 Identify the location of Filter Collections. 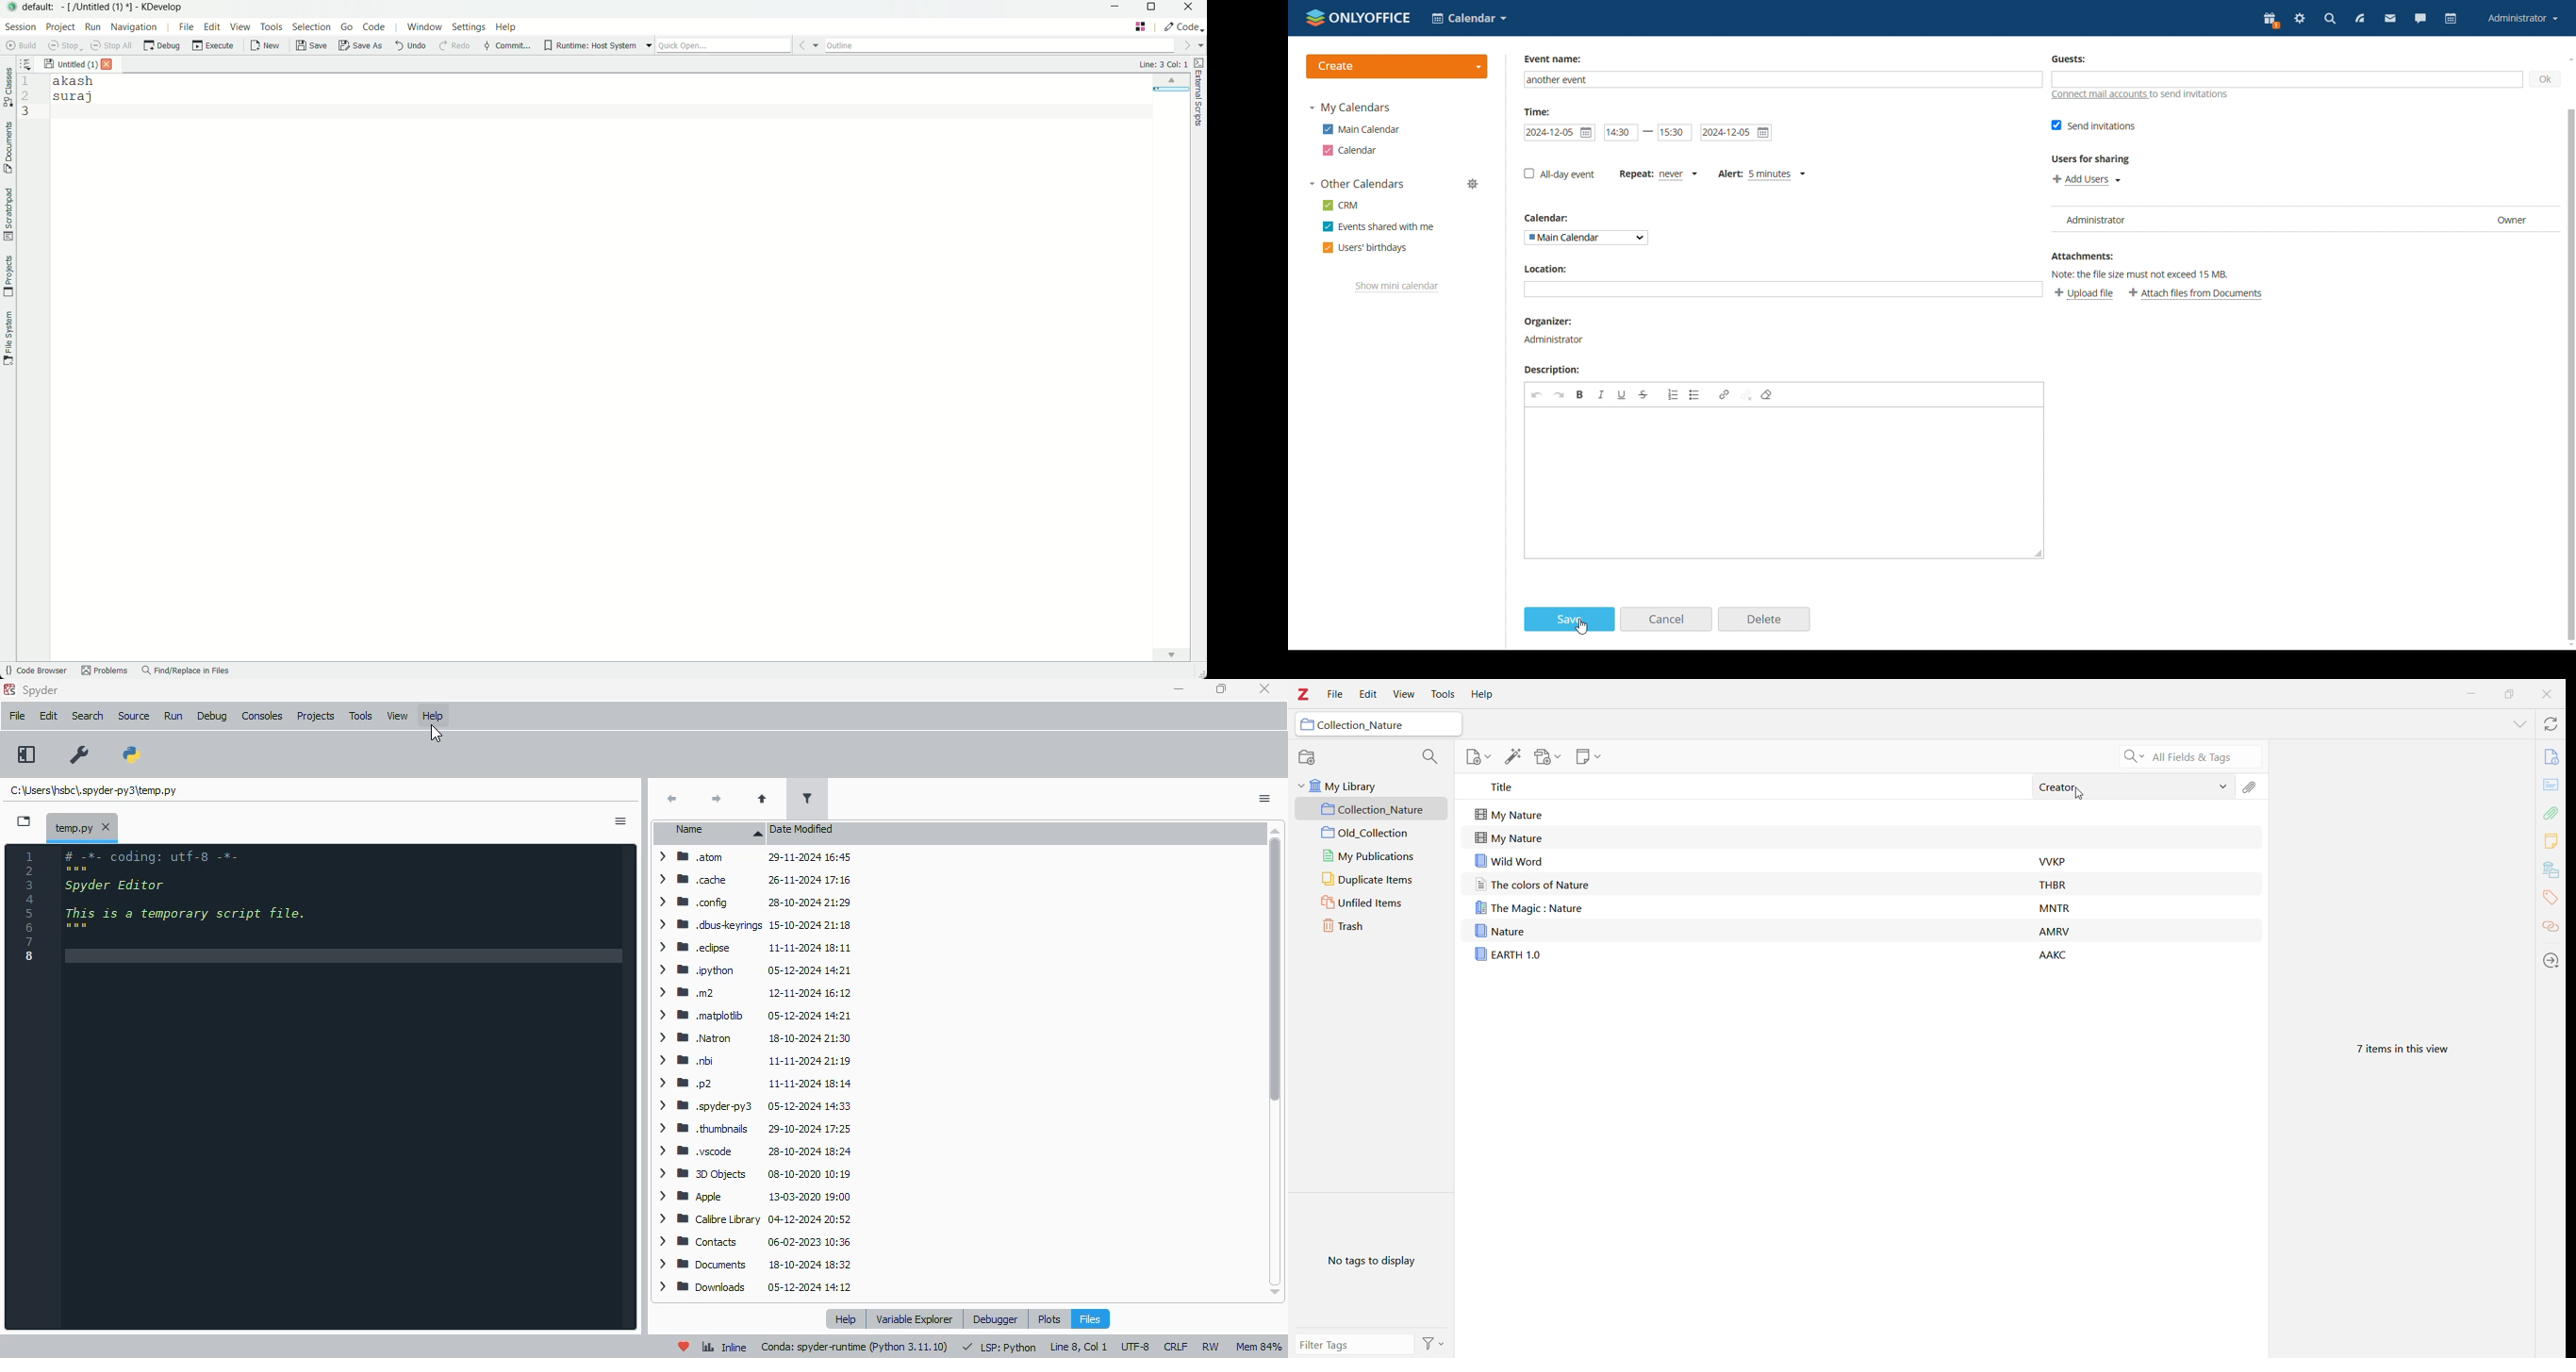
(1429, 756).